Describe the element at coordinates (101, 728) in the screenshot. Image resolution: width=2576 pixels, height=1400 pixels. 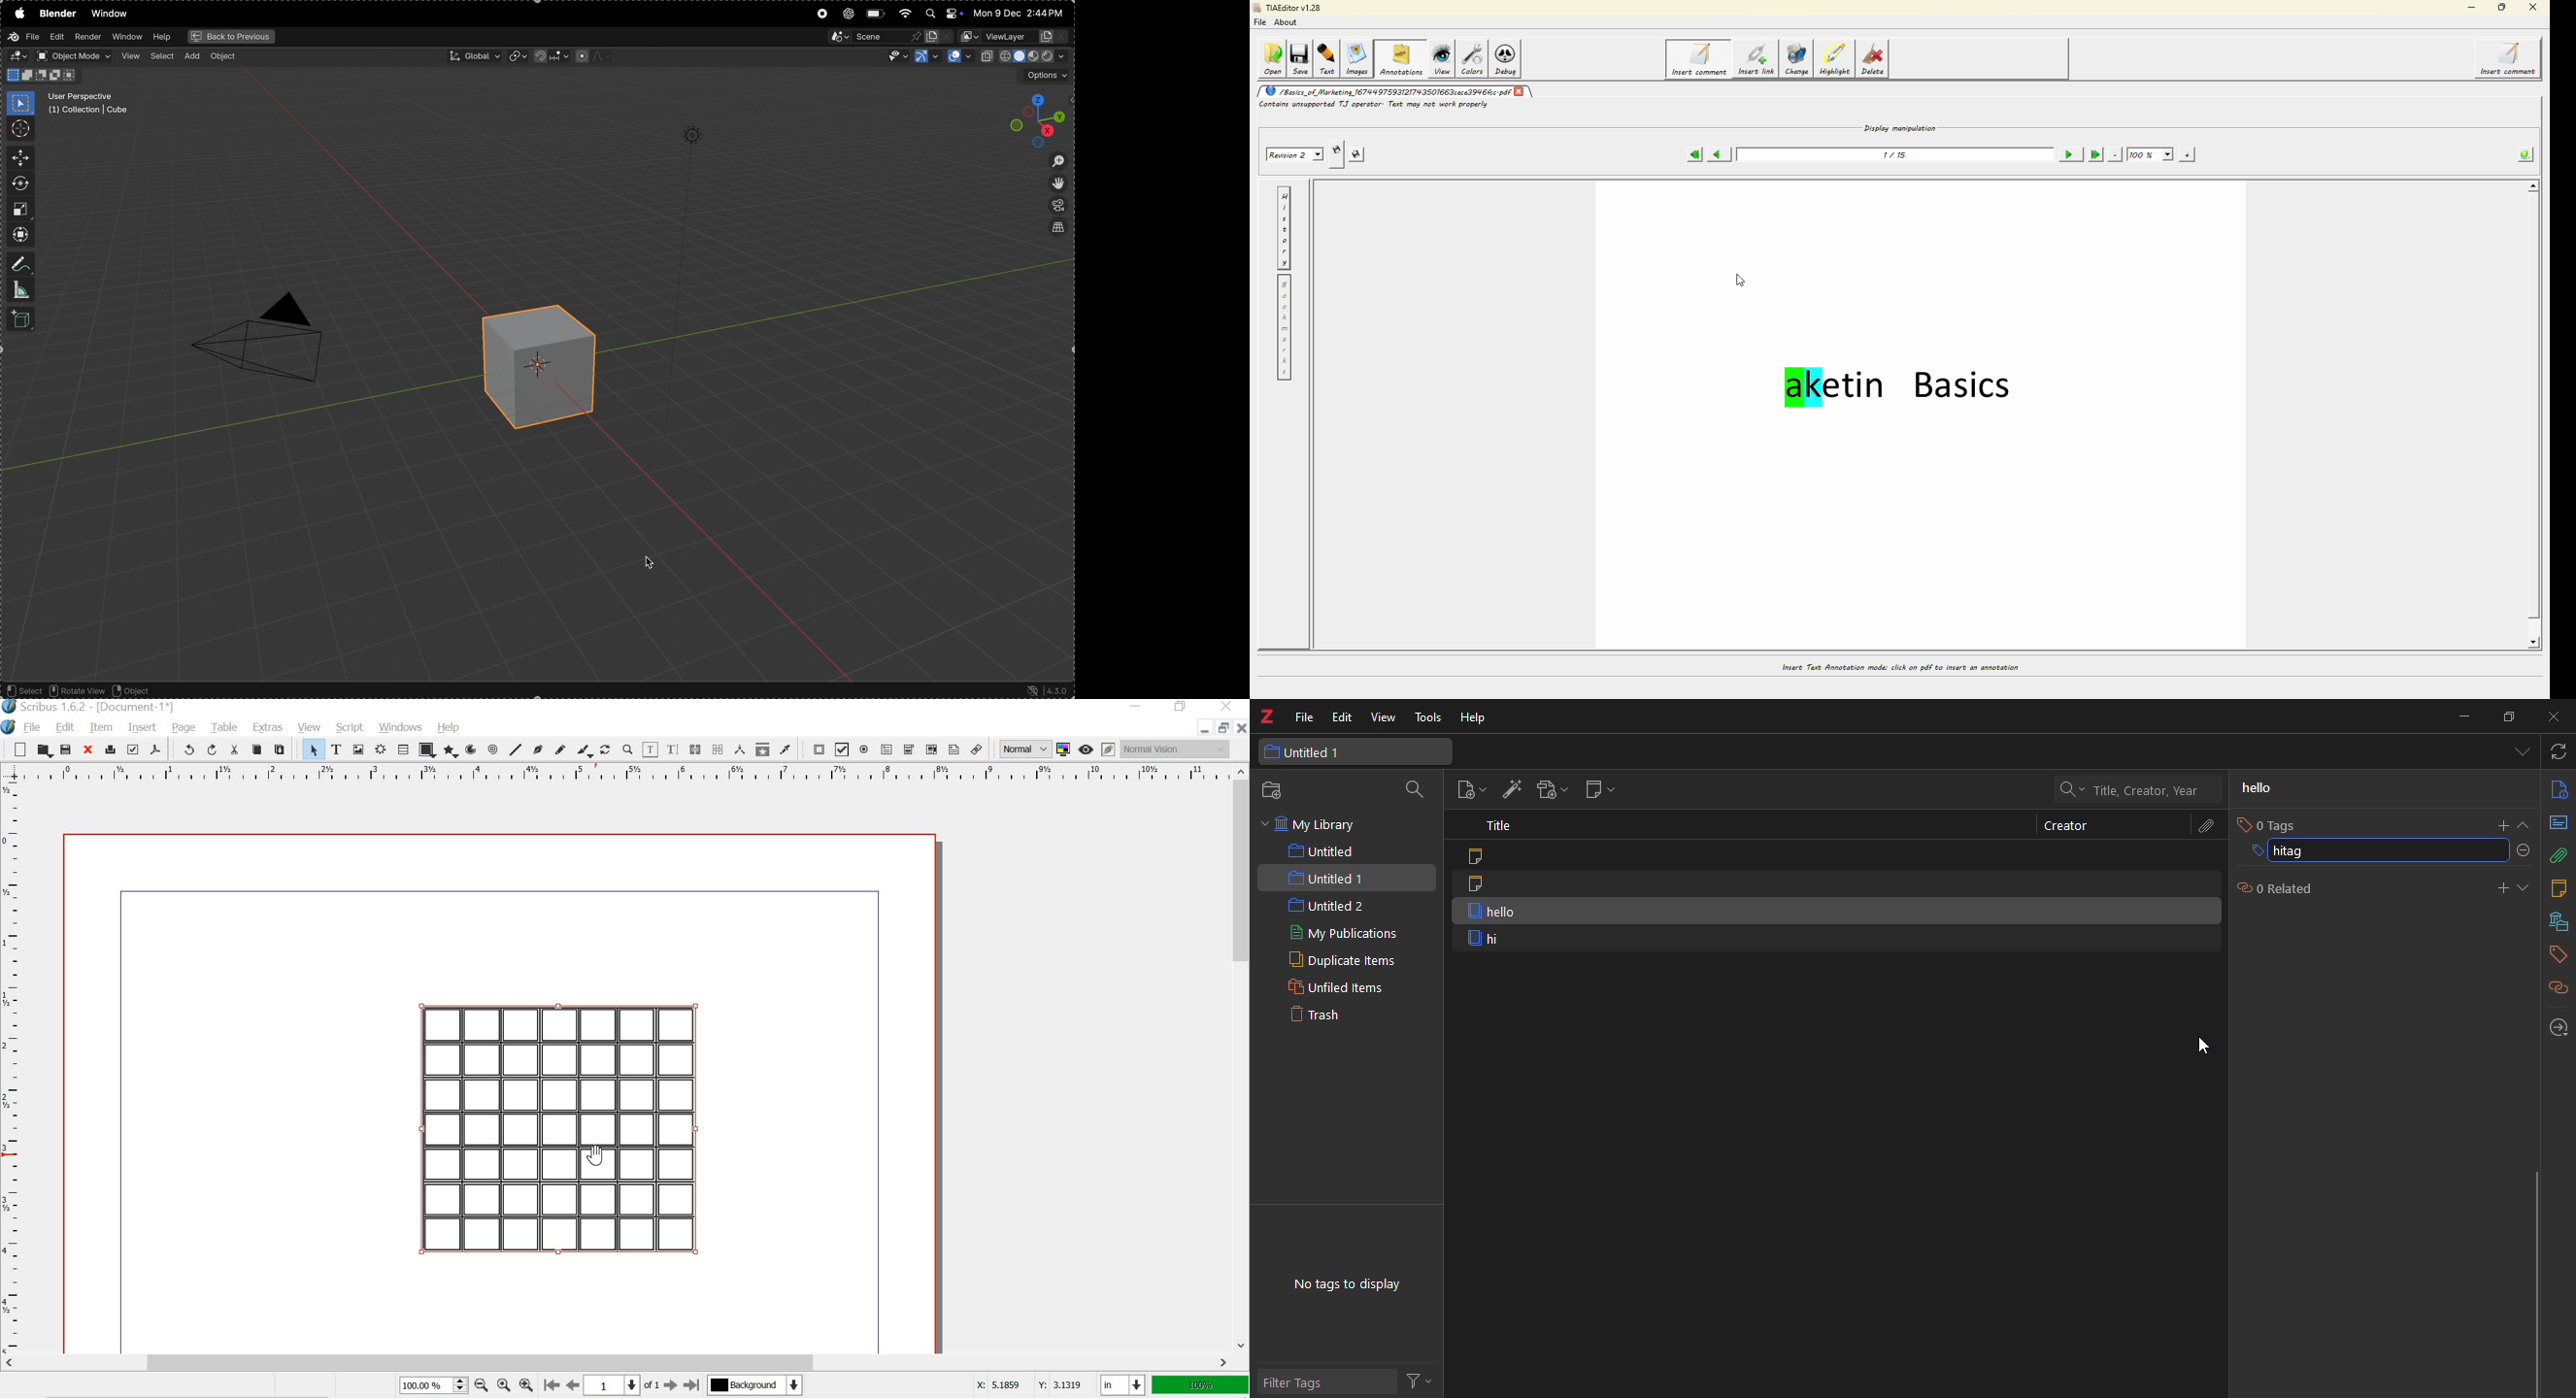
I see `item` at that location.